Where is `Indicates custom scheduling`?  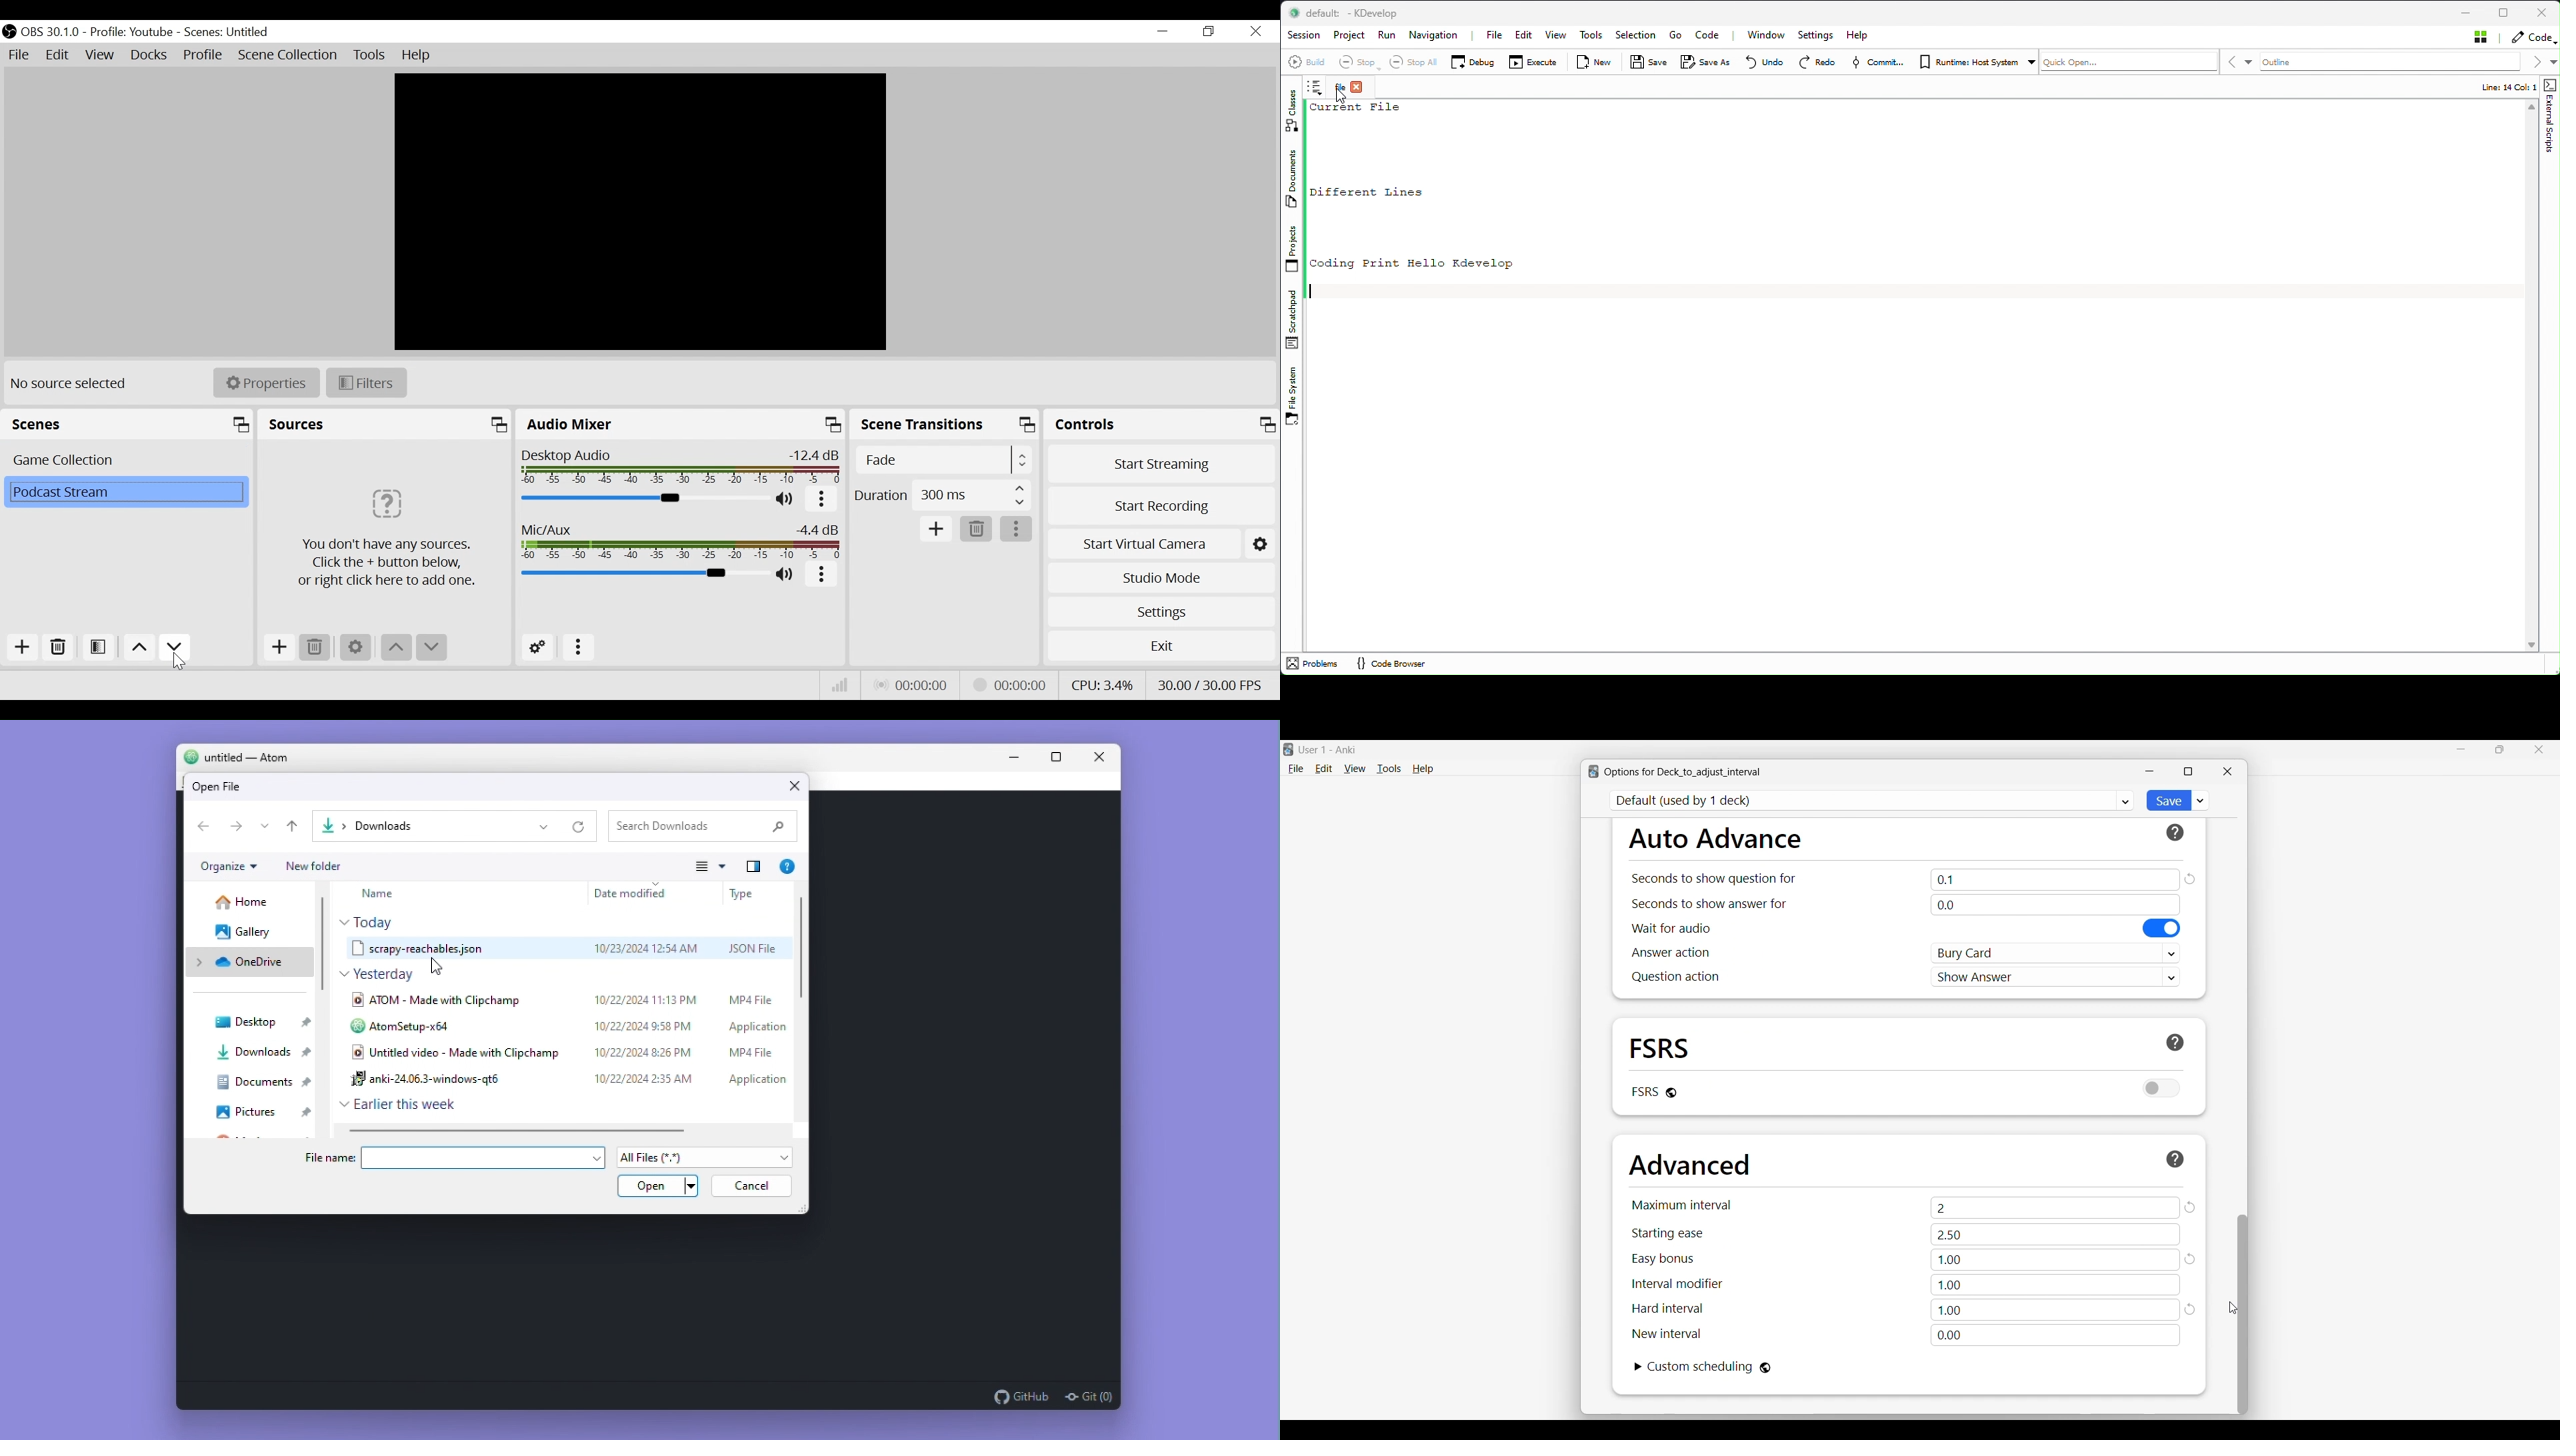 Indicates custom scheduling is located at coordinates (1701, 1367).